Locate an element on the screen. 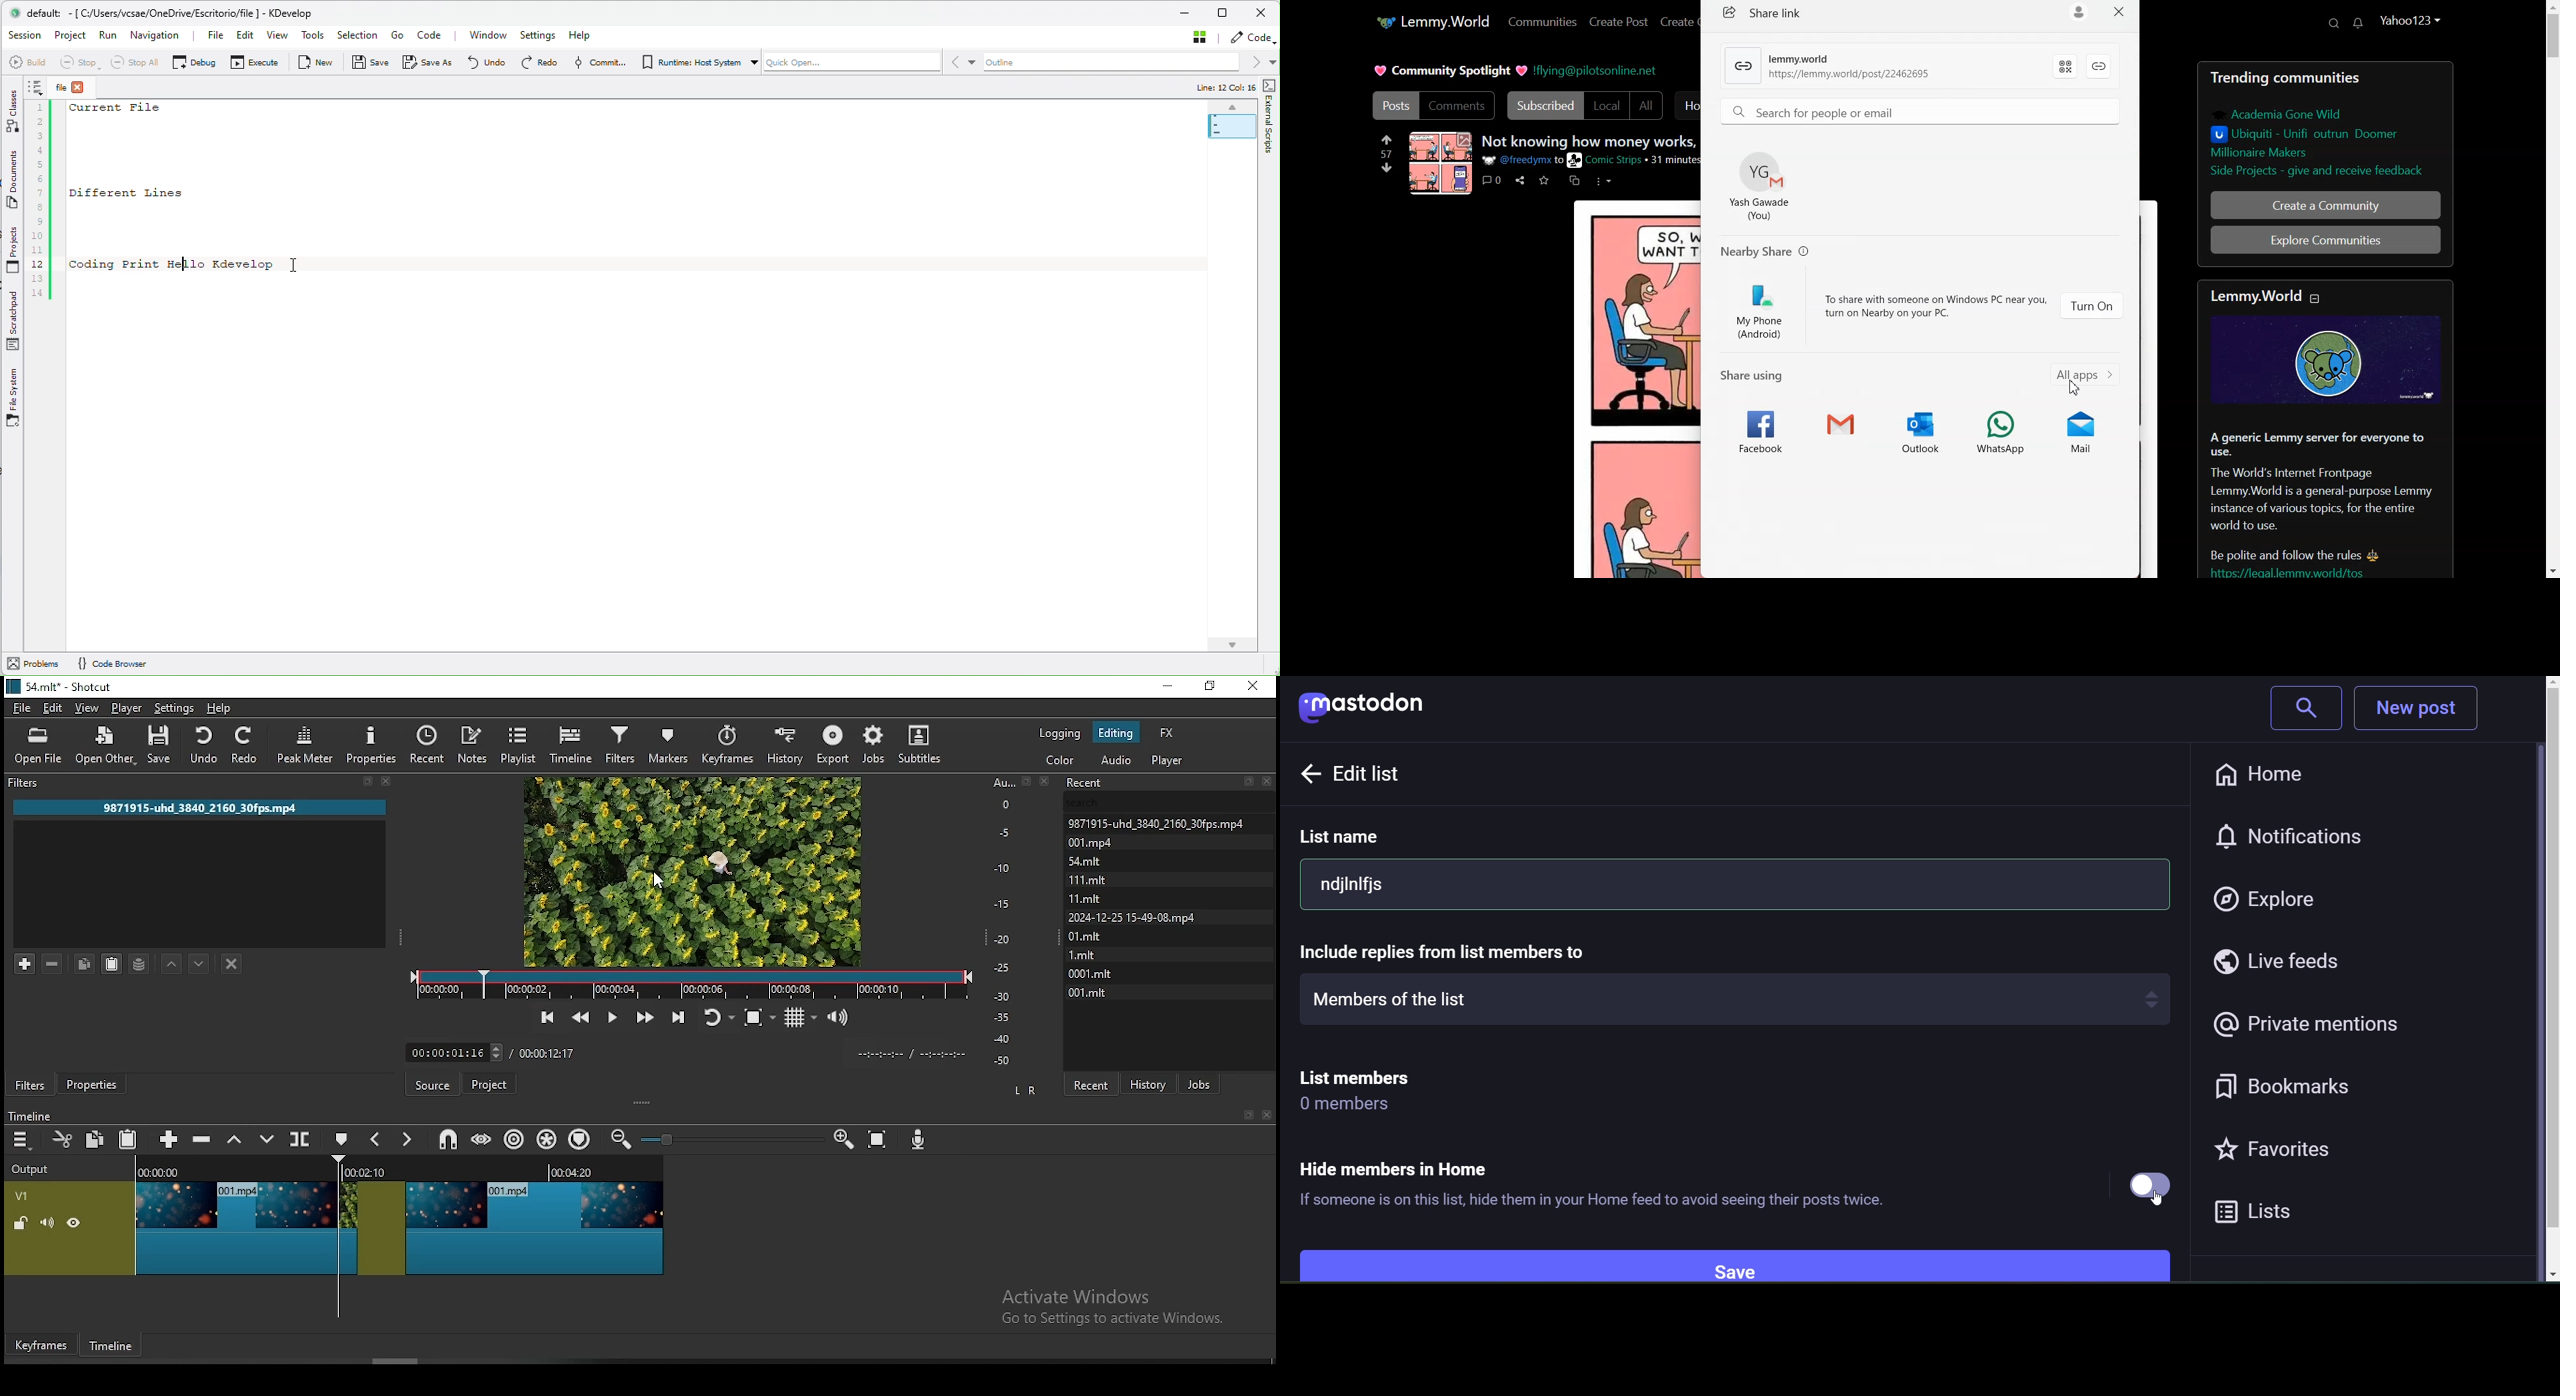 This screenshot has height=1400, width=2576. cut is located at coordinates (59, 1138).